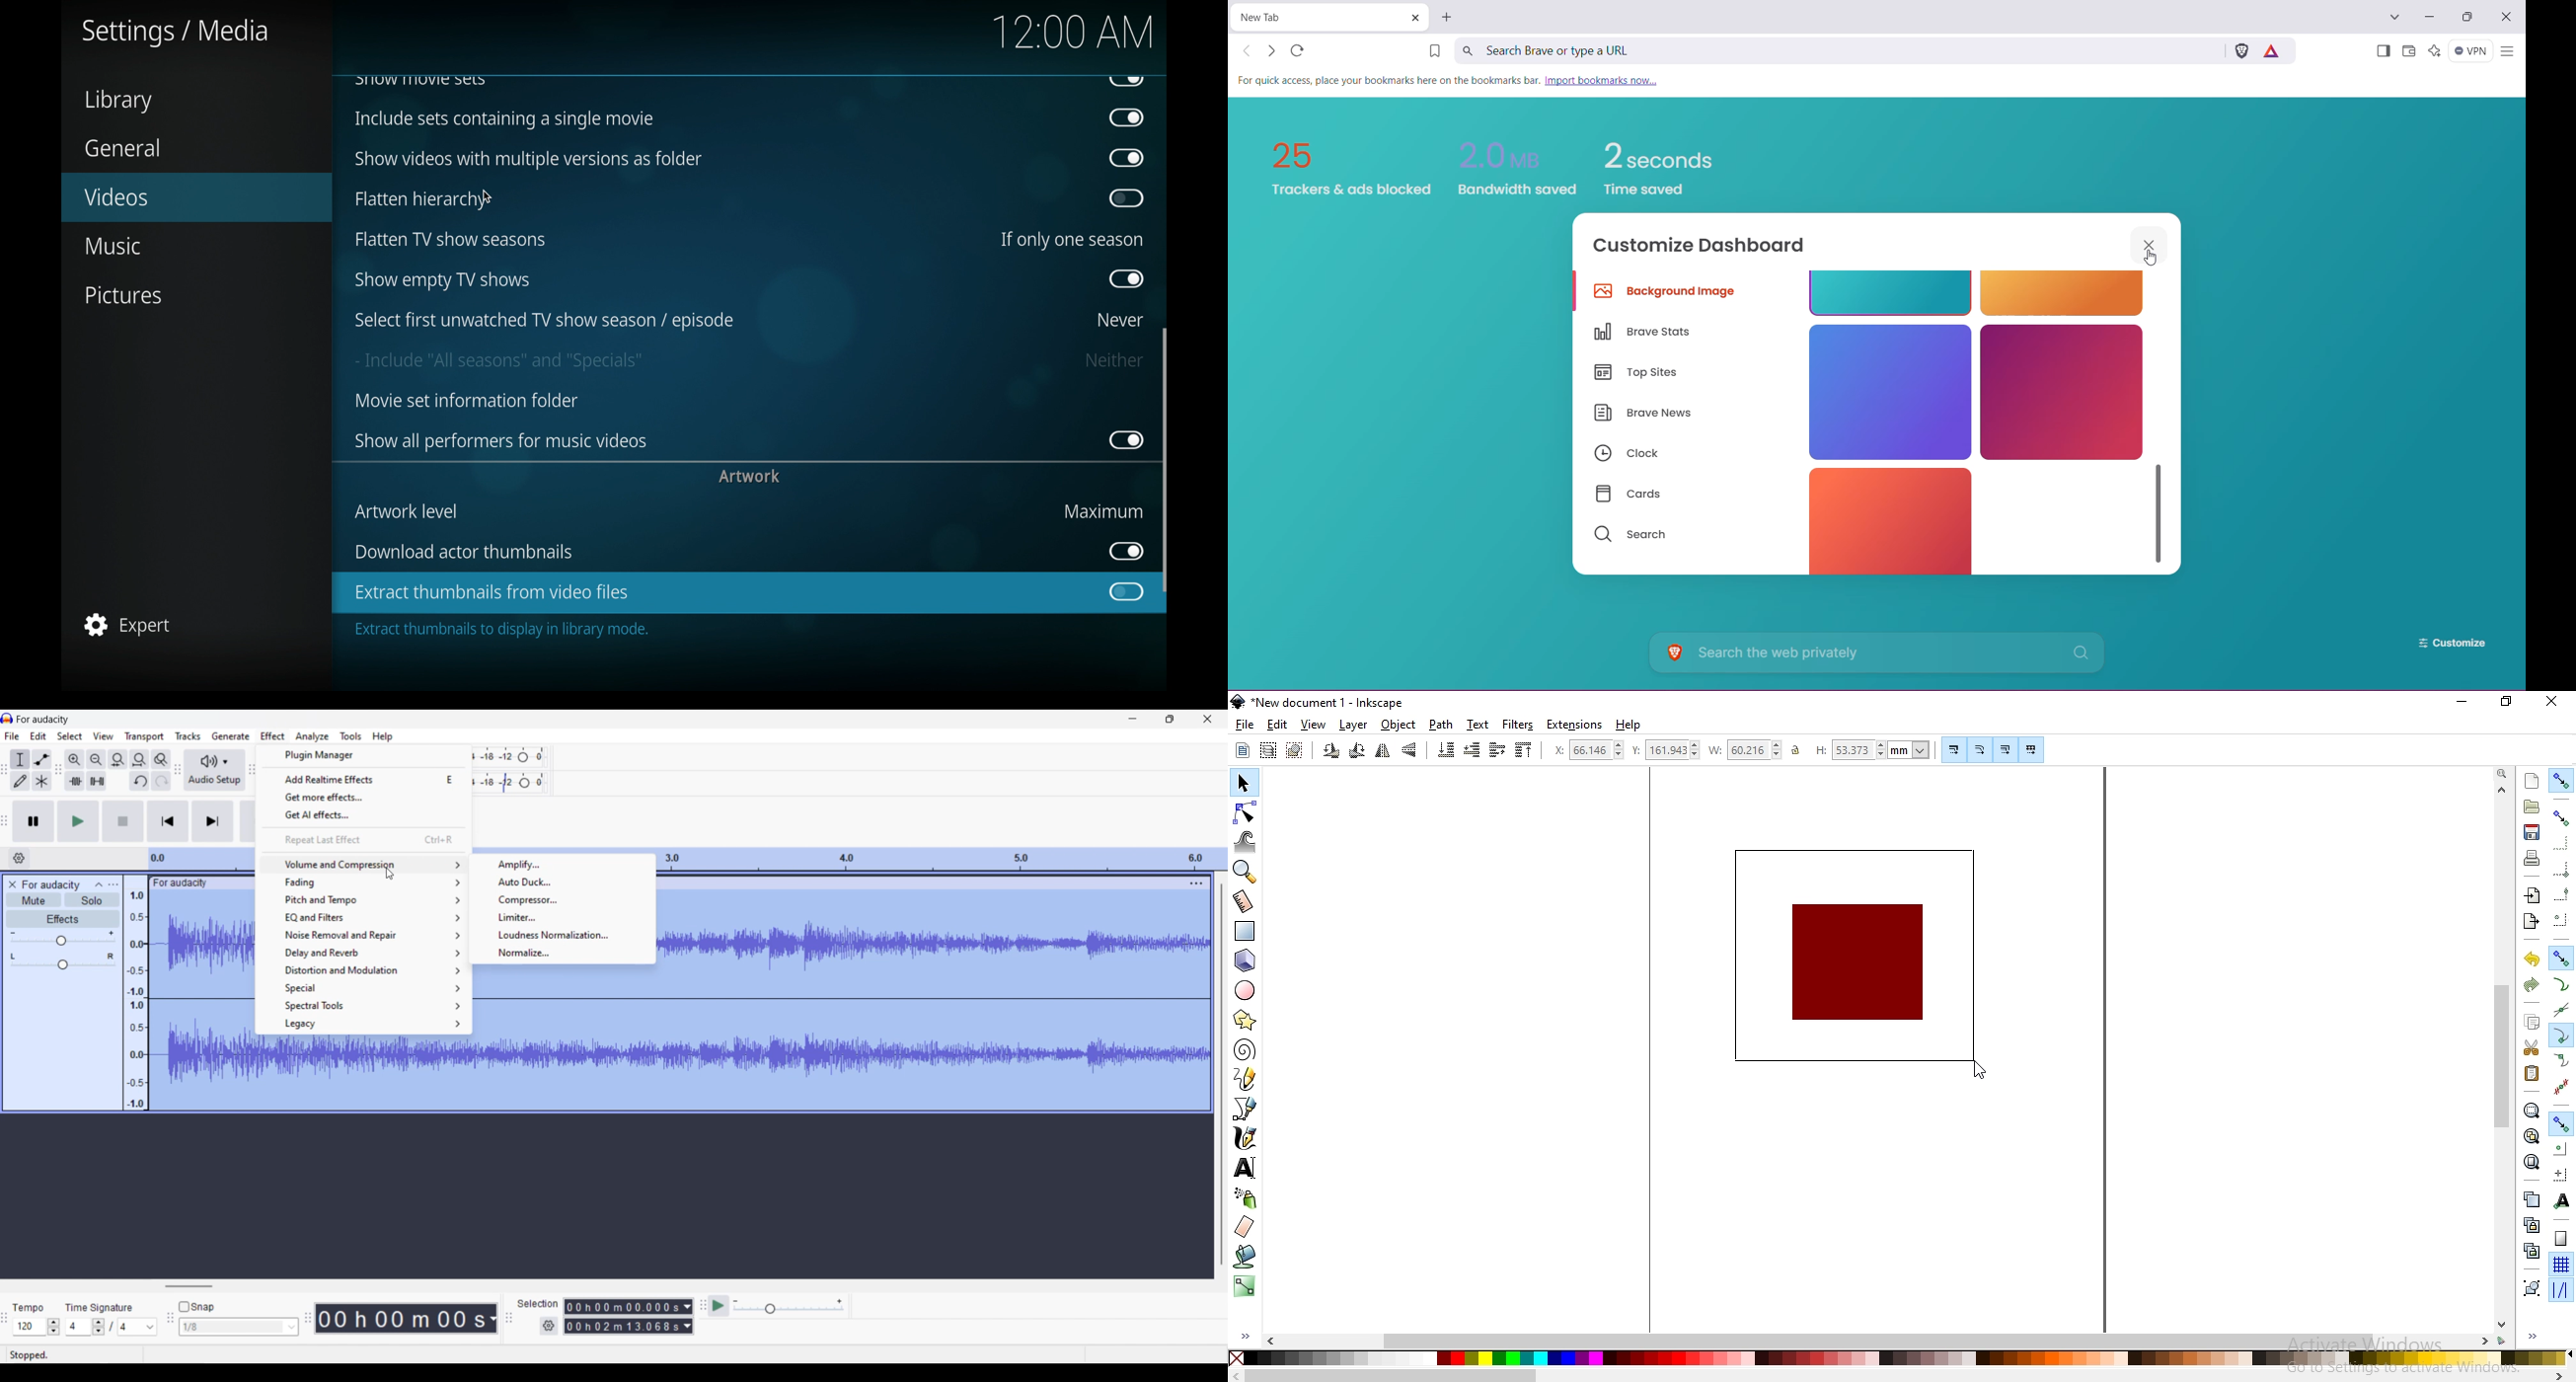 The width and height of the screenshot is (2576, 1400). Describe the element at coordinates (1447, 750) in the screenshot. I see `lower selection to bottom` at that location.